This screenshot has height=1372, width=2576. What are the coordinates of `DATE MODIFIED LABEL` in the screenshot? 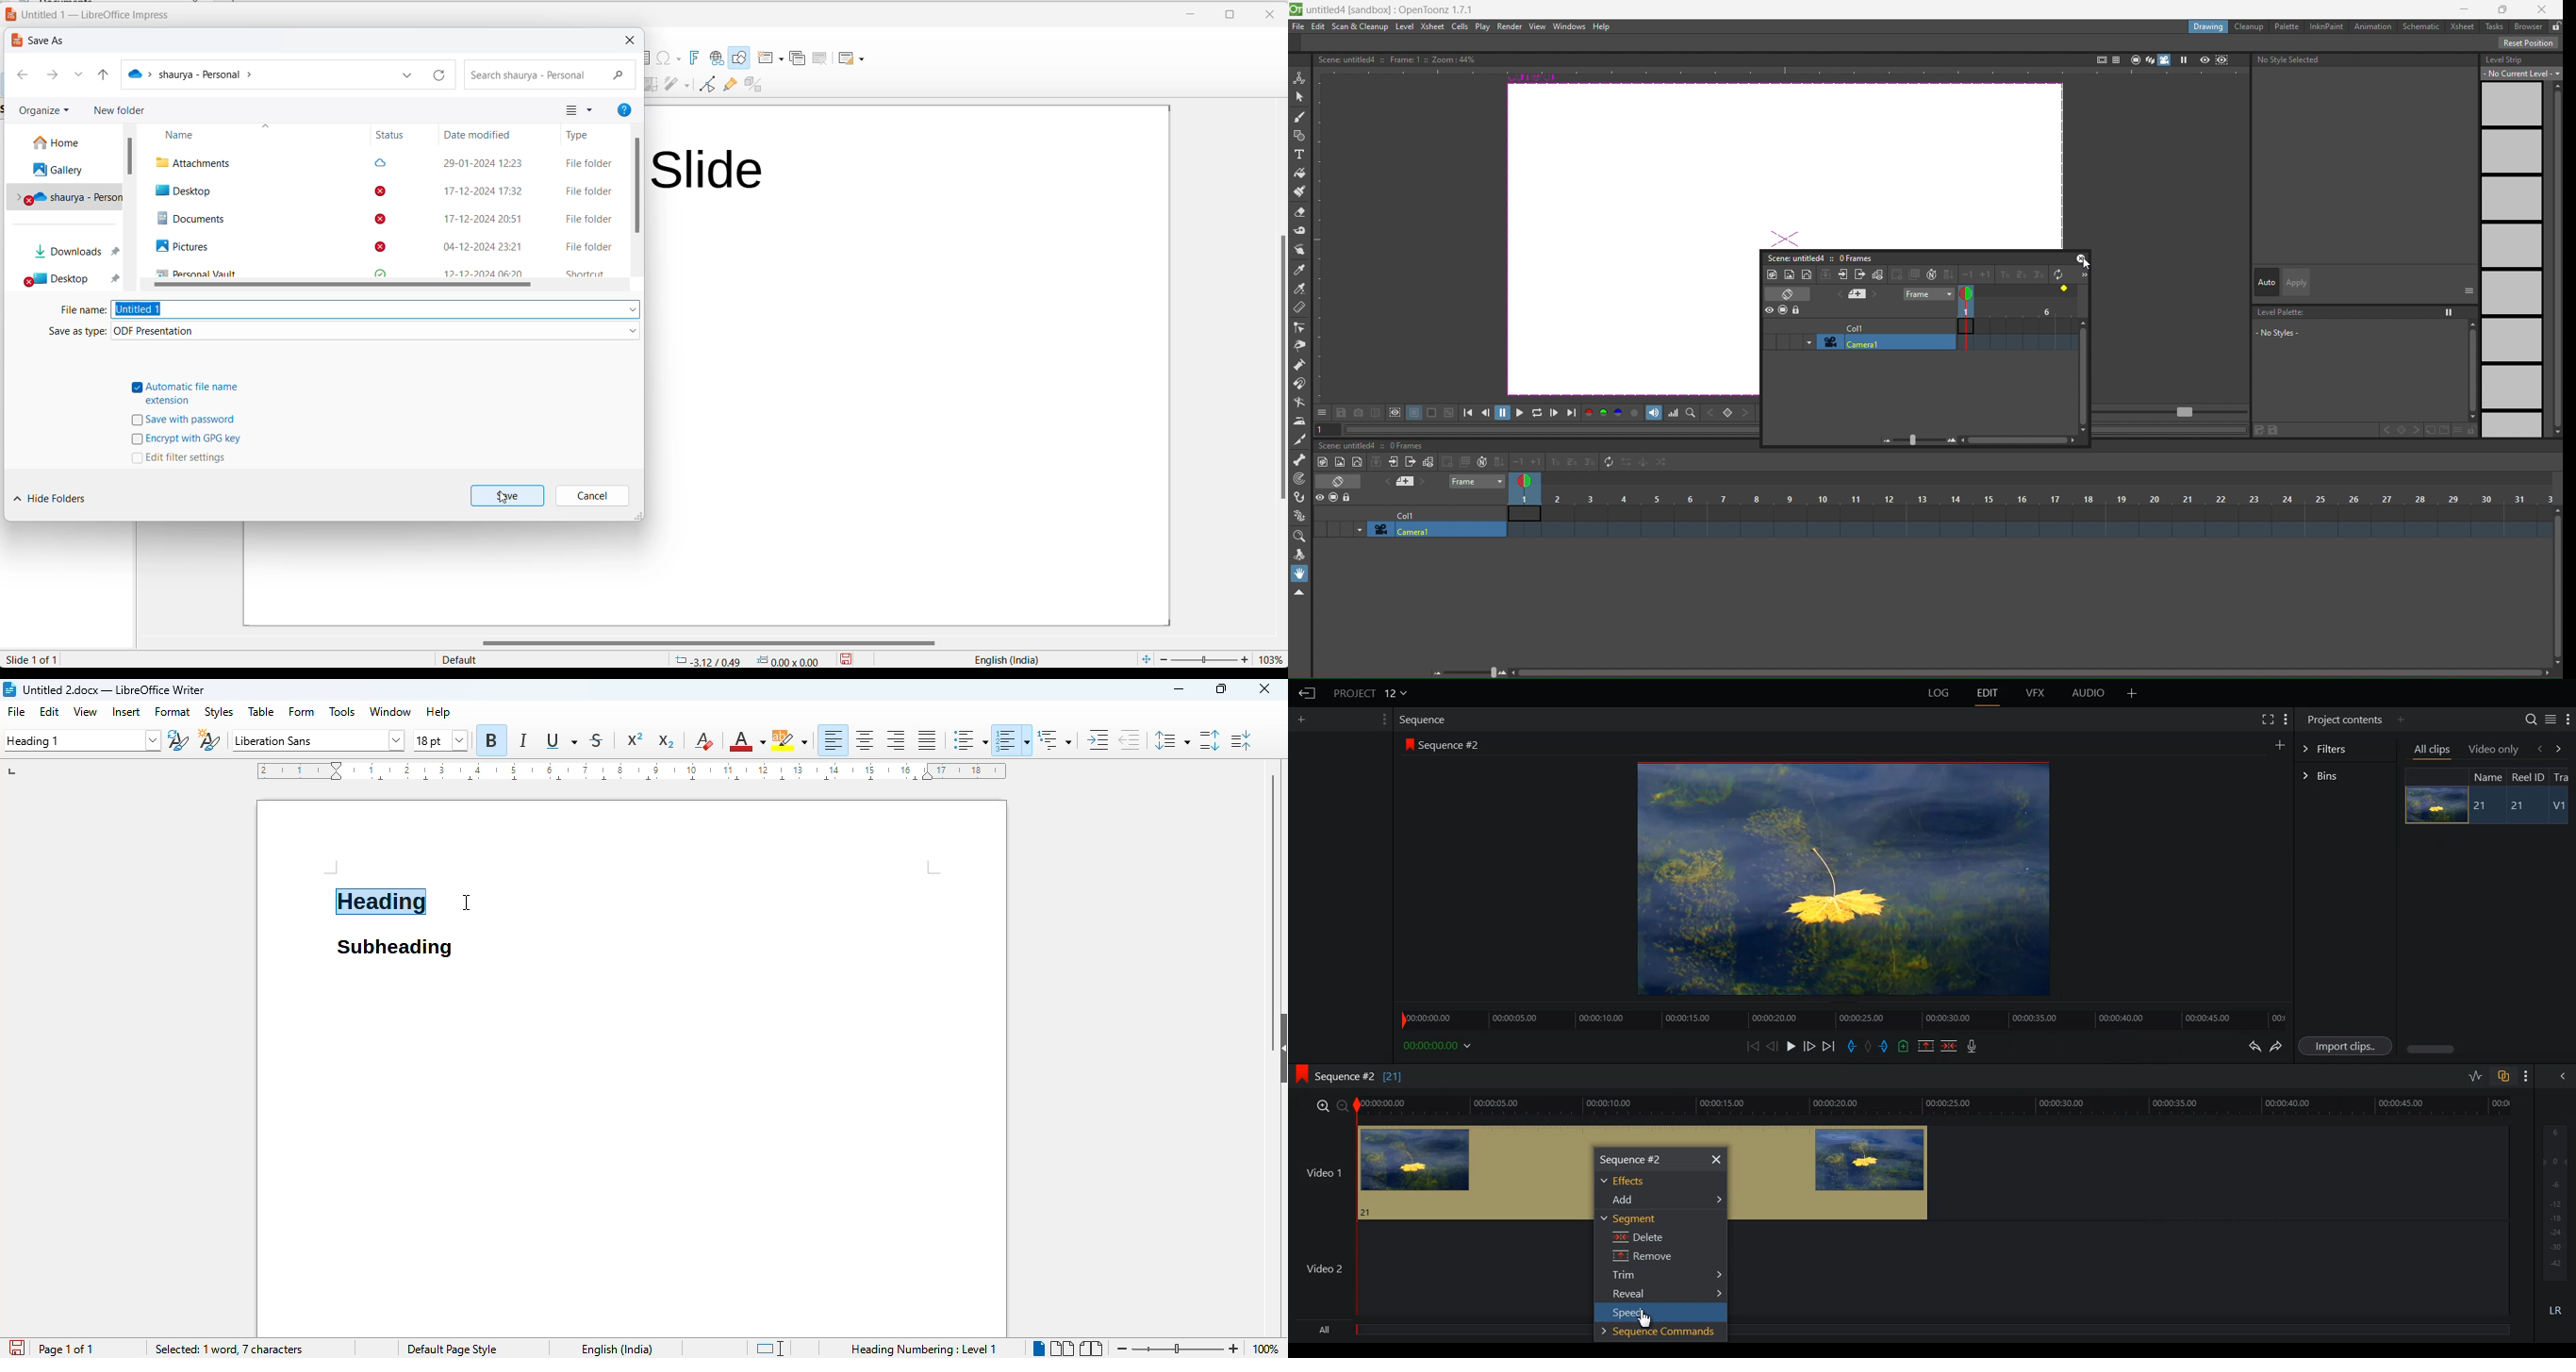 It's located at (482, 135).